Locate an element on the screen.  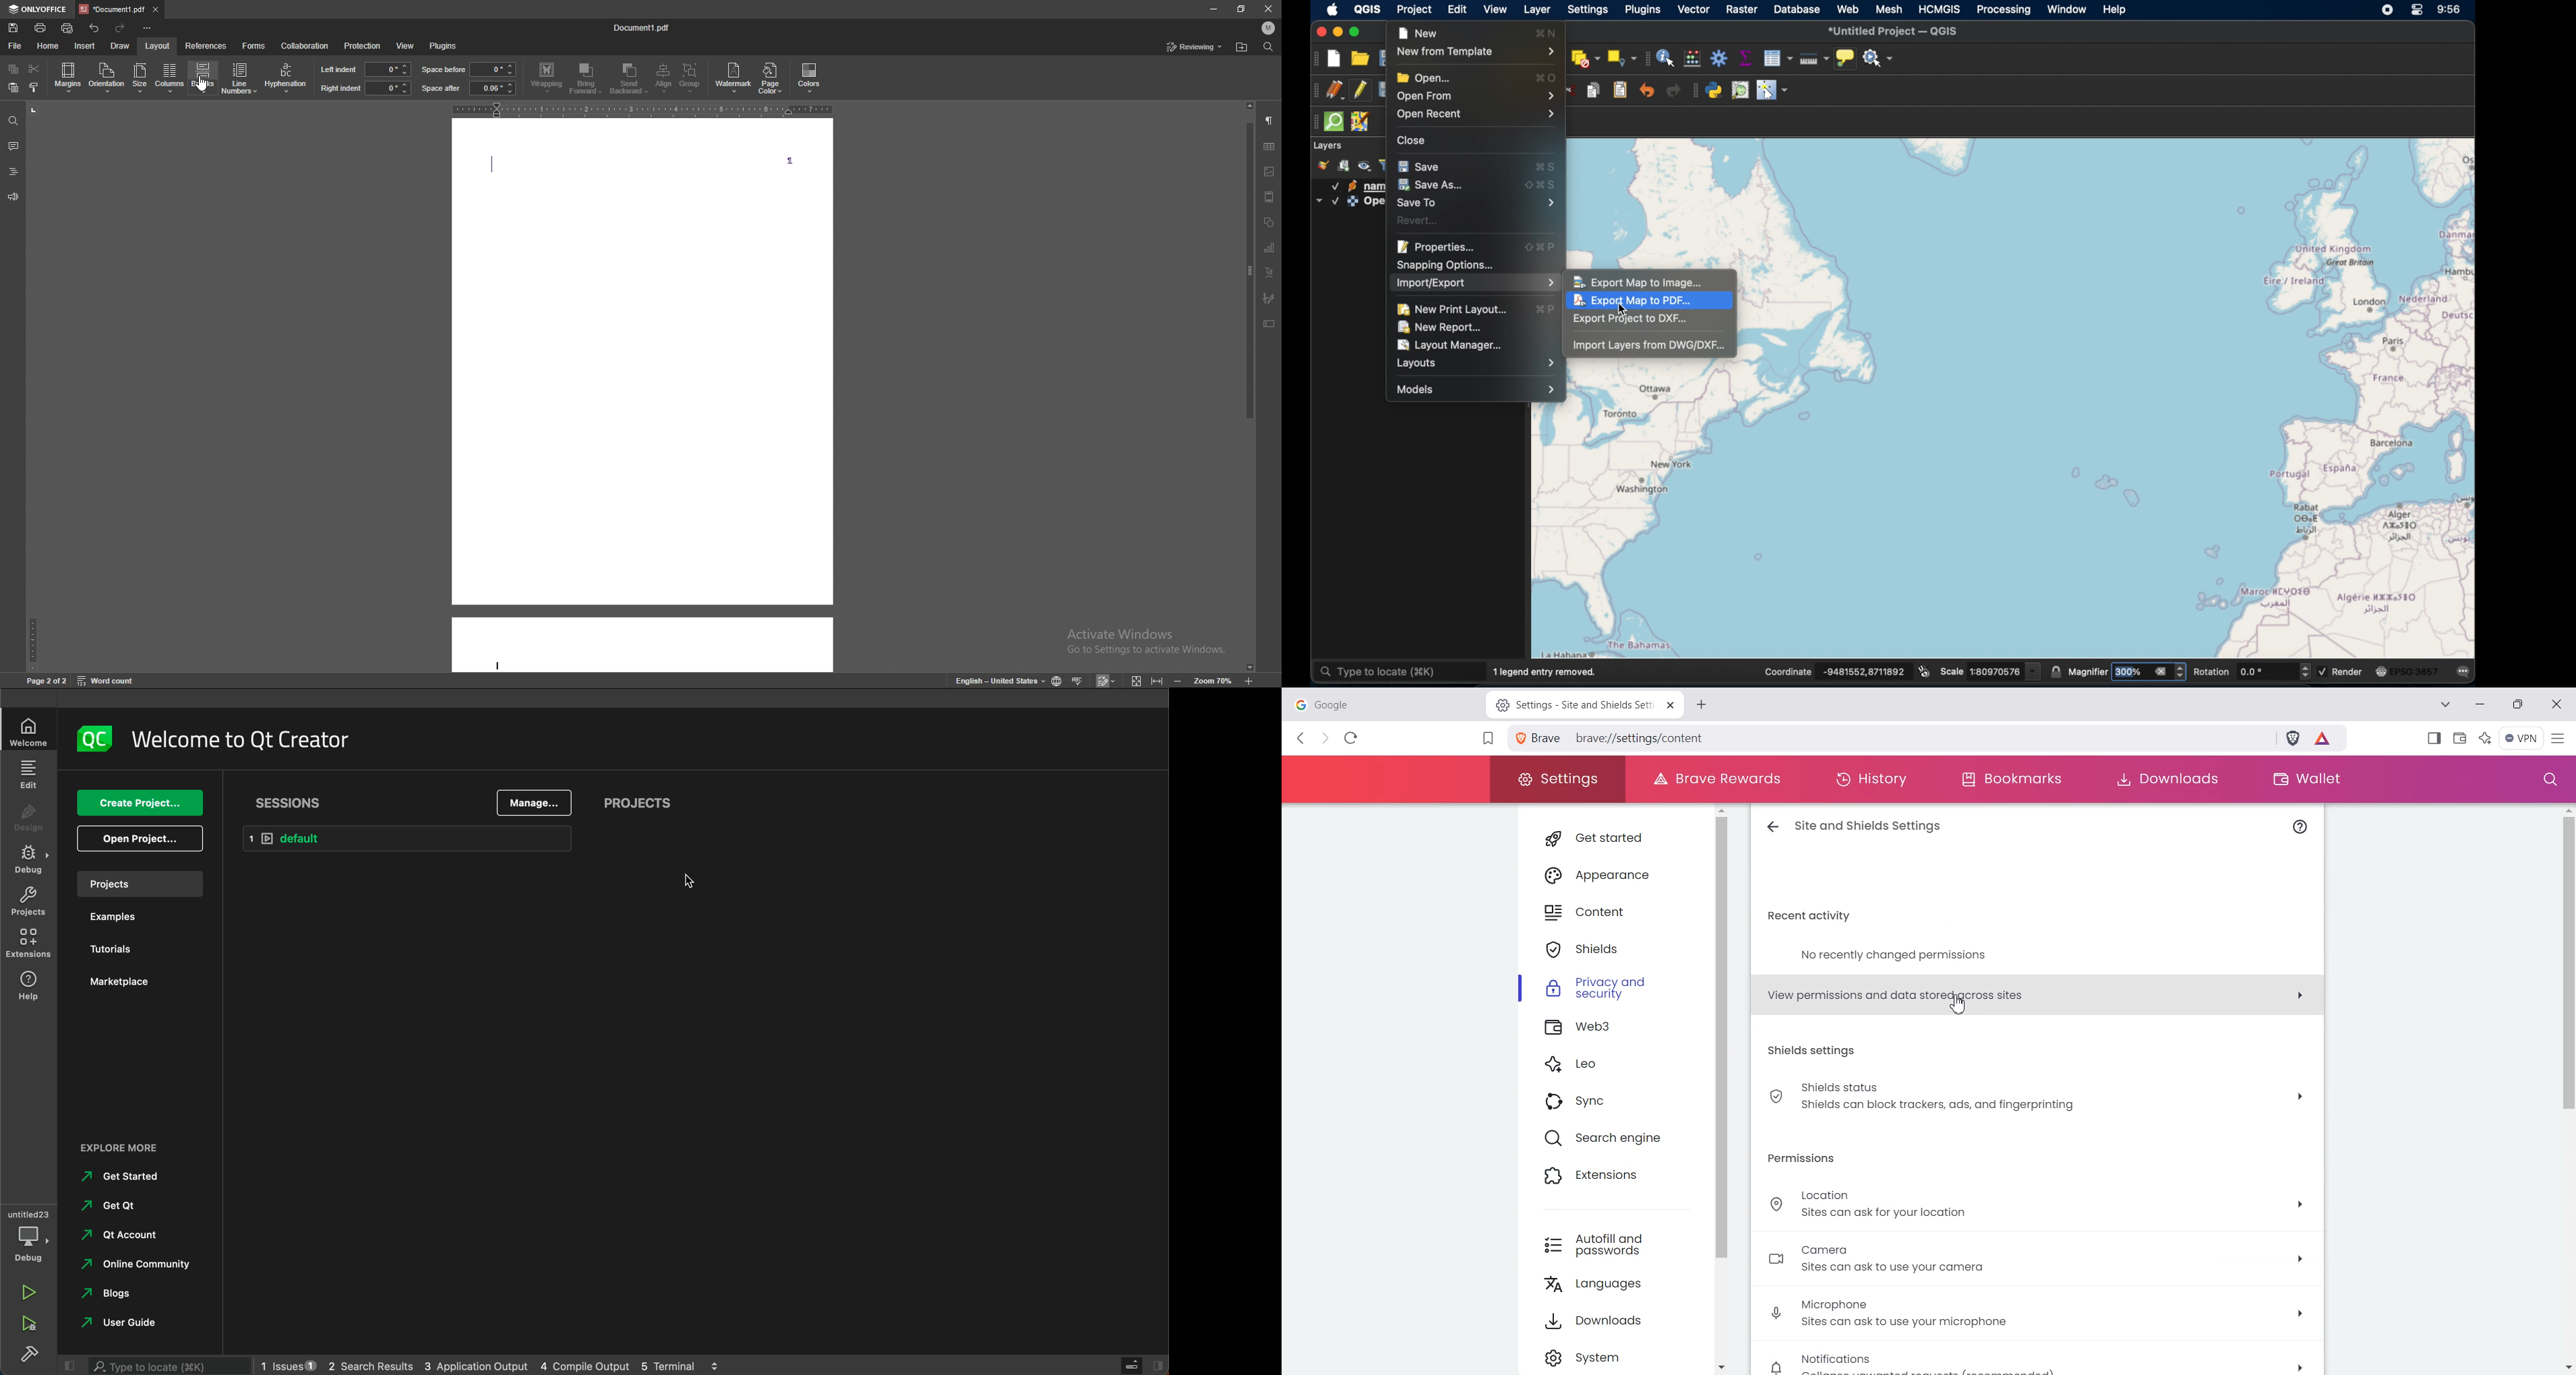
forms is located at coordinates (254, 46).